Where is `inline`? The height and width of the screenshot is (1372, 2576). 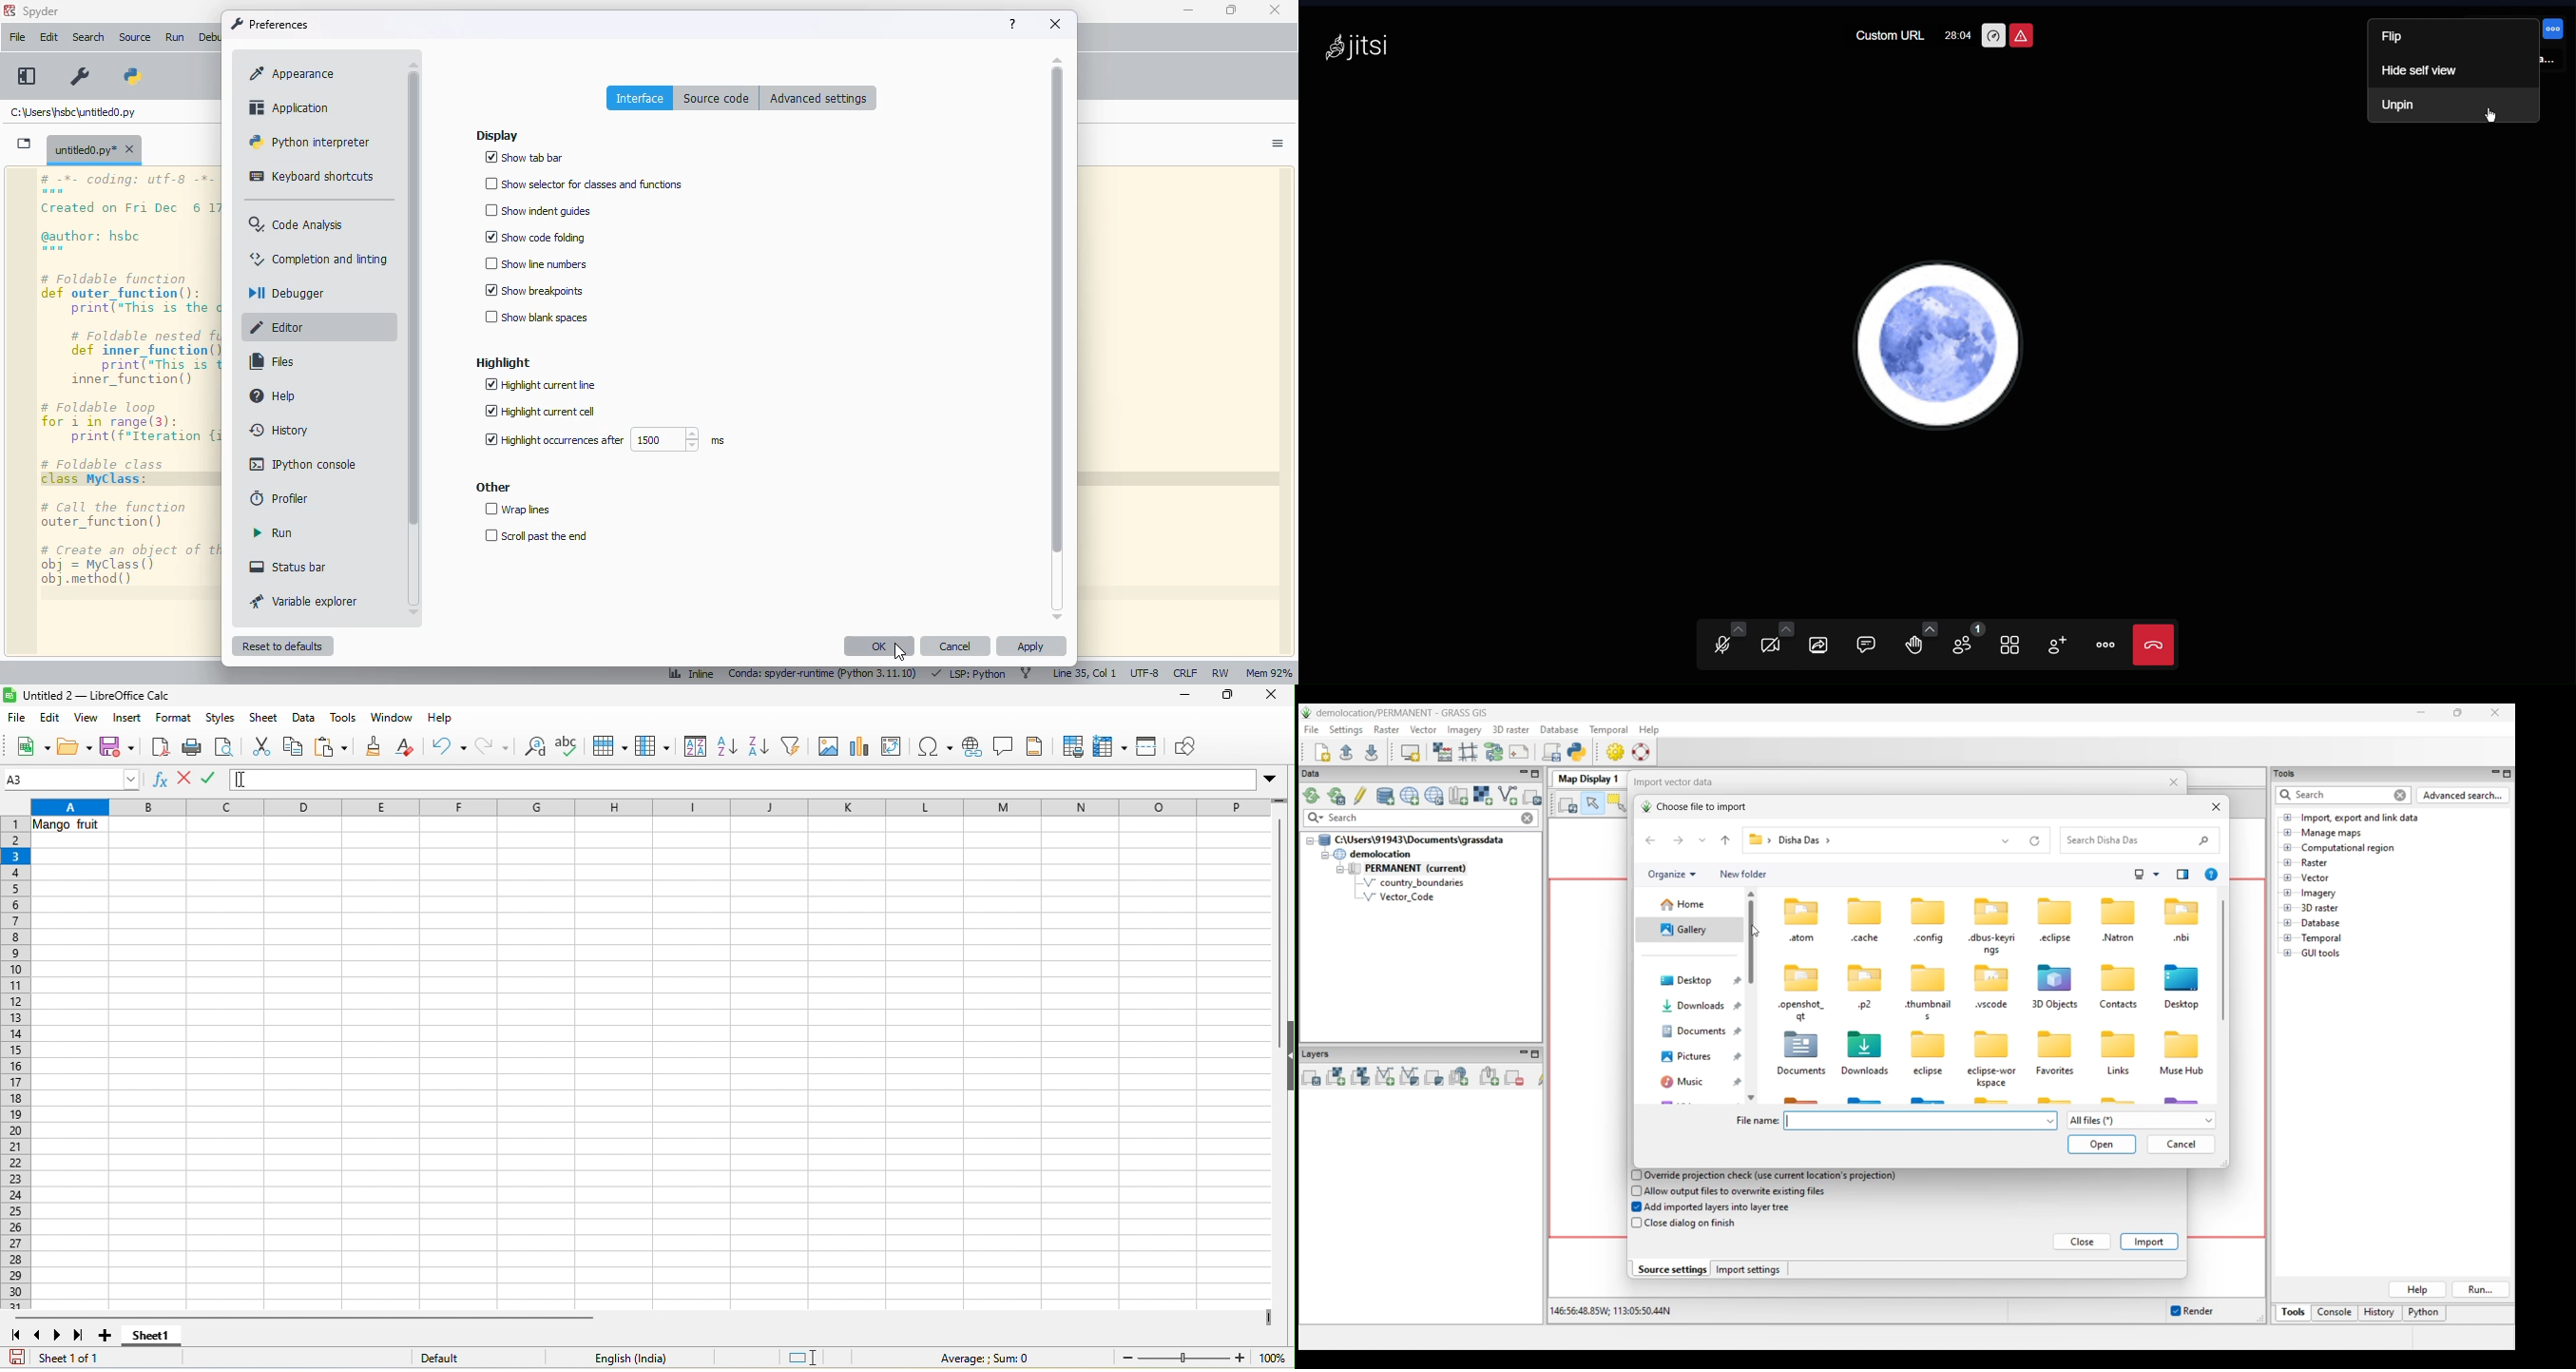
inline is located at coordinates (683, 675).